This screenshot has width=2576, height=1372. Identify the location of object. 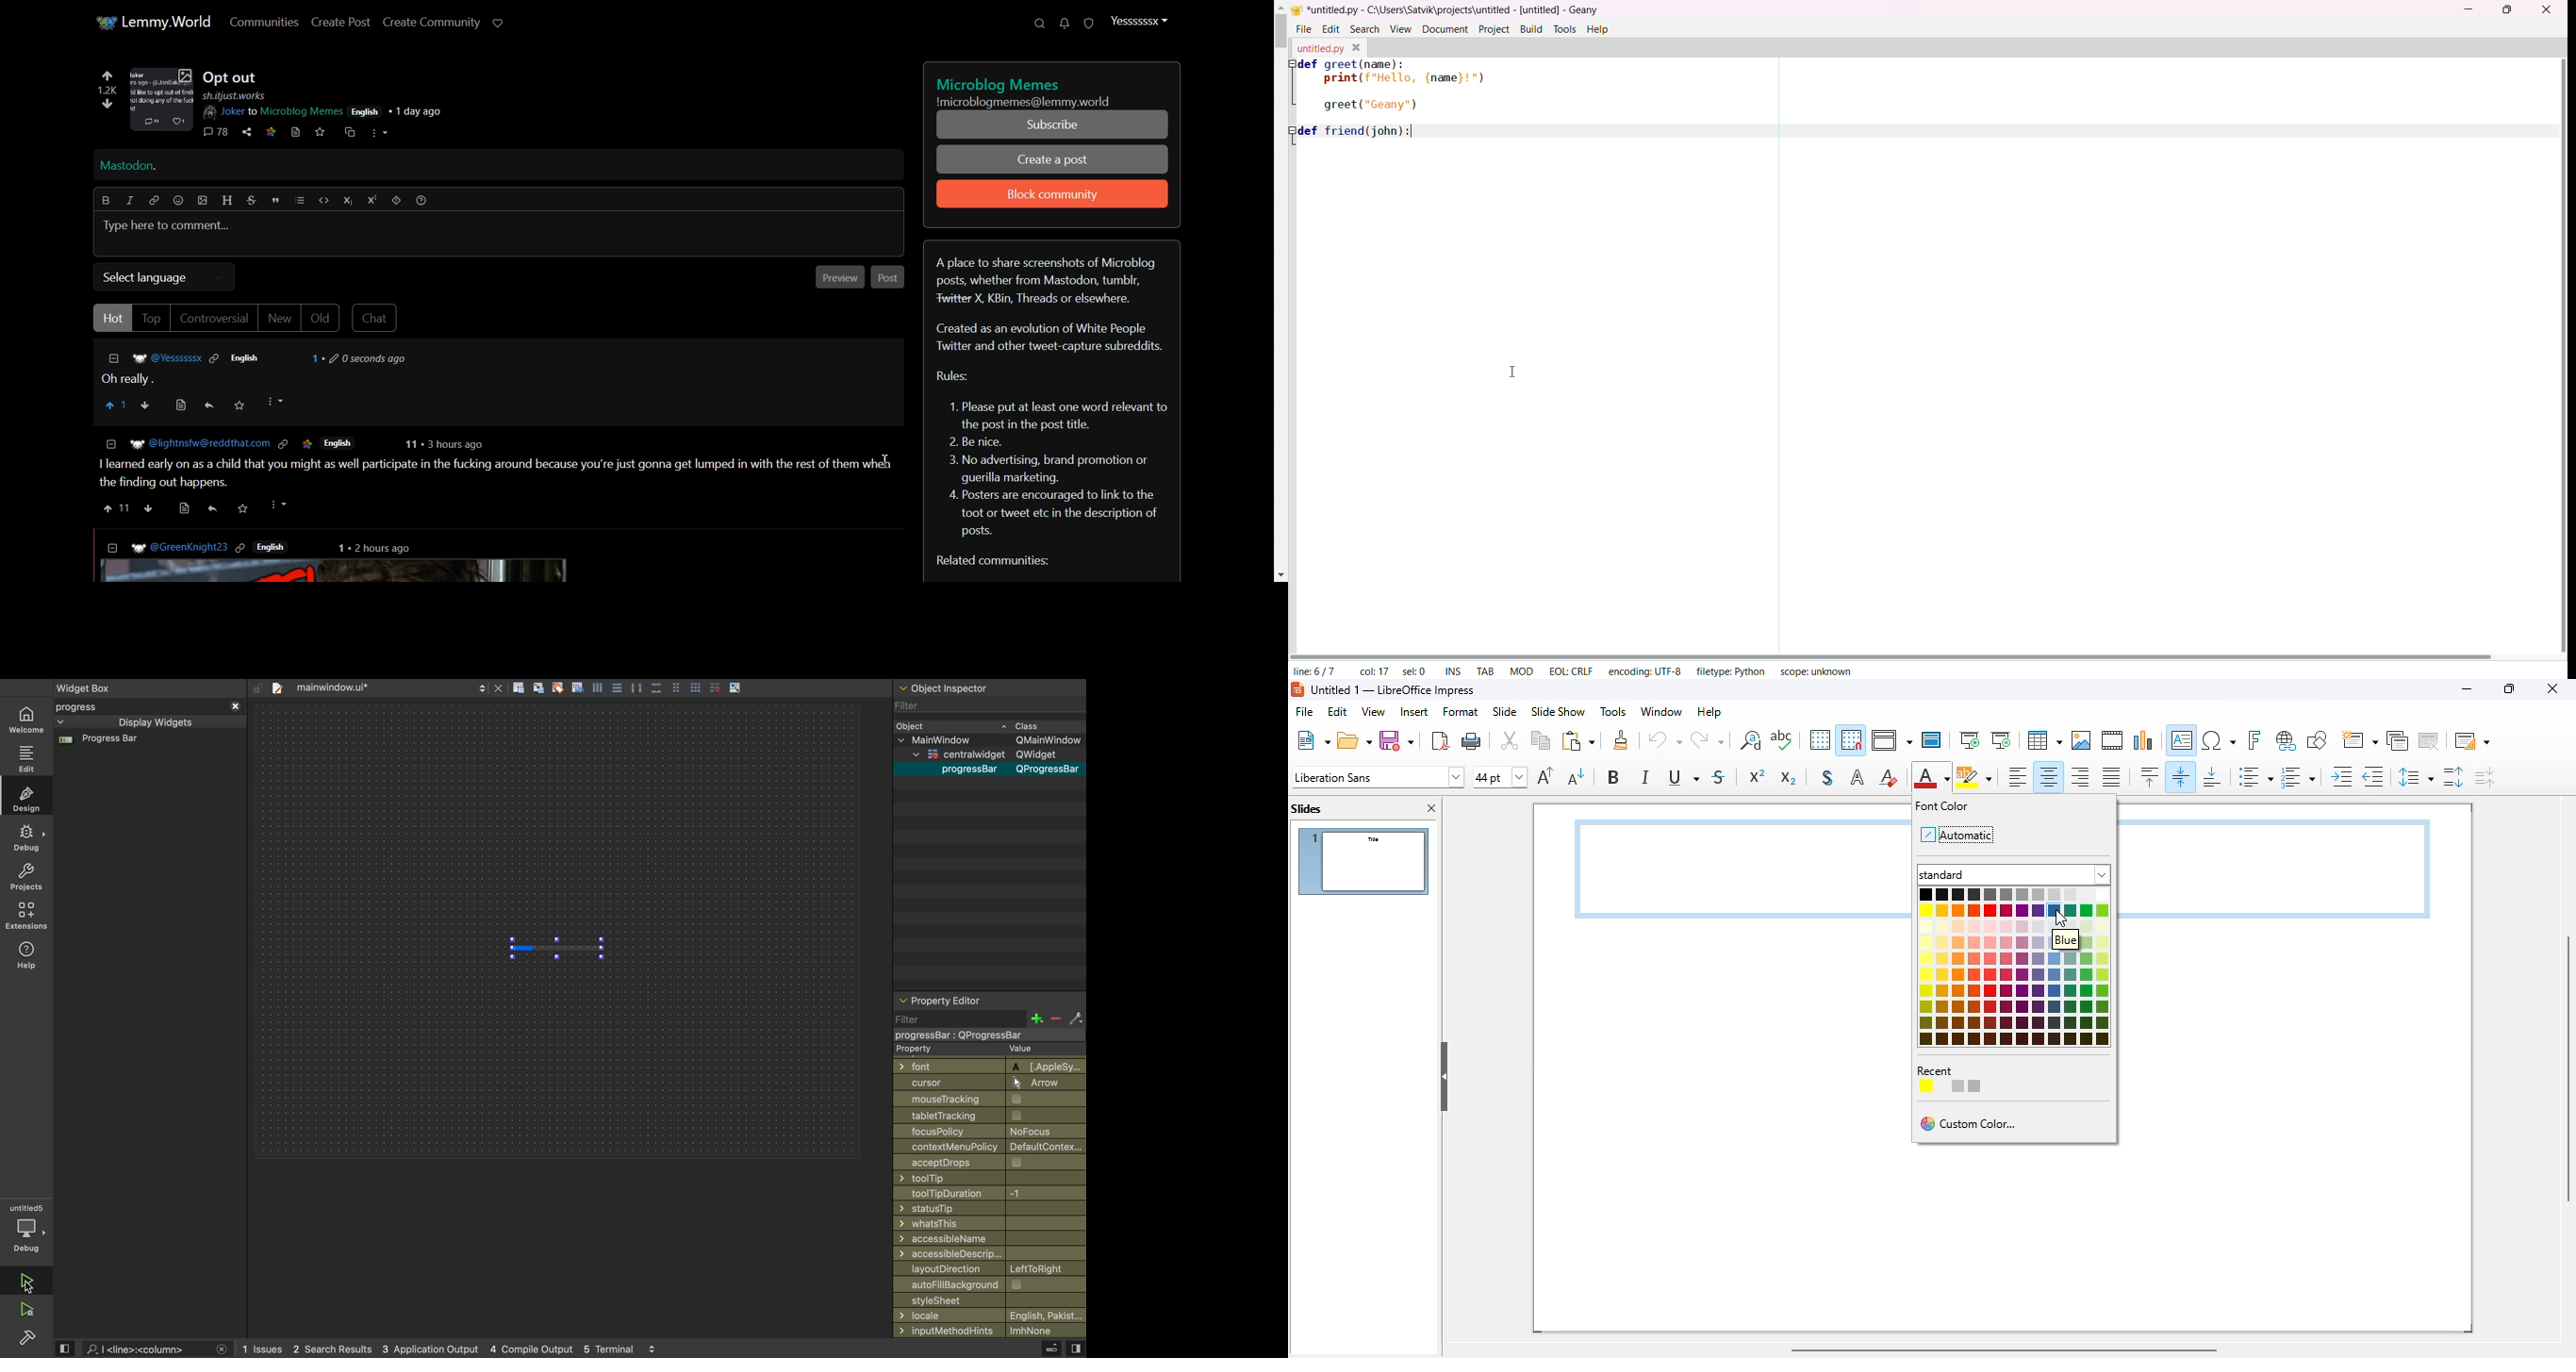
(980, 725).